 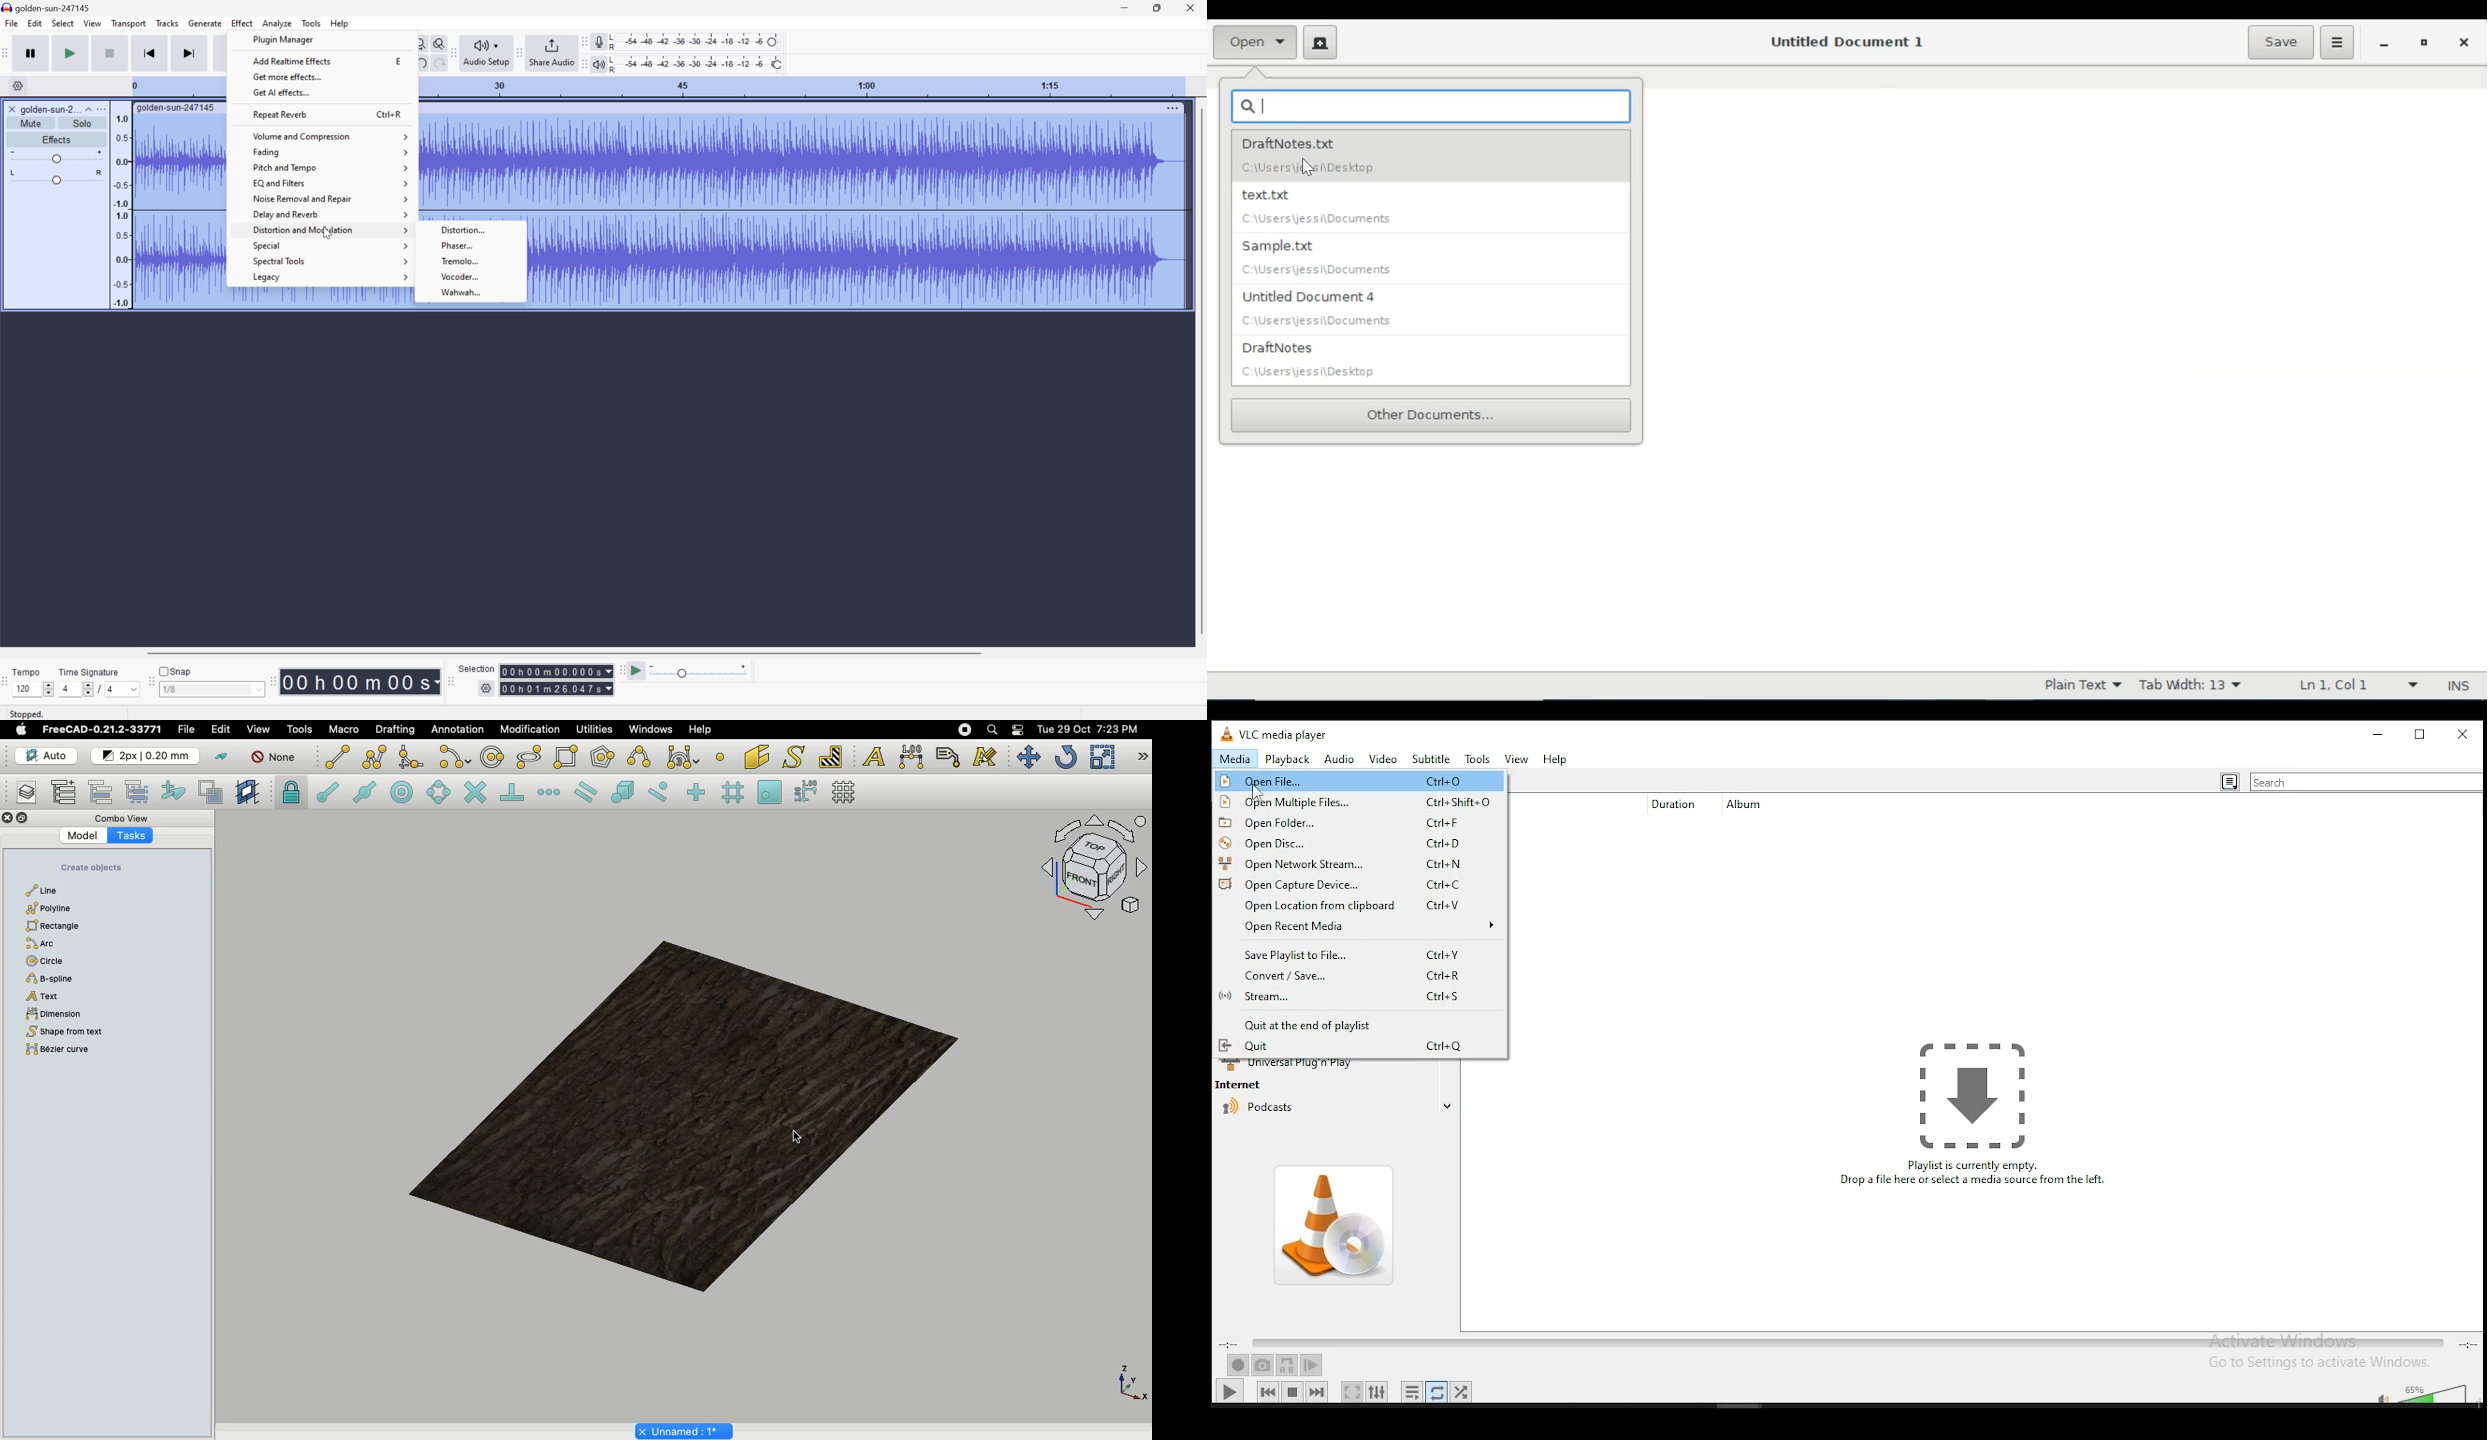 What do you see at coordinates (1434, 361) in the screenshot?
I see `DraftNotes` at bounding box center [1434, 361].